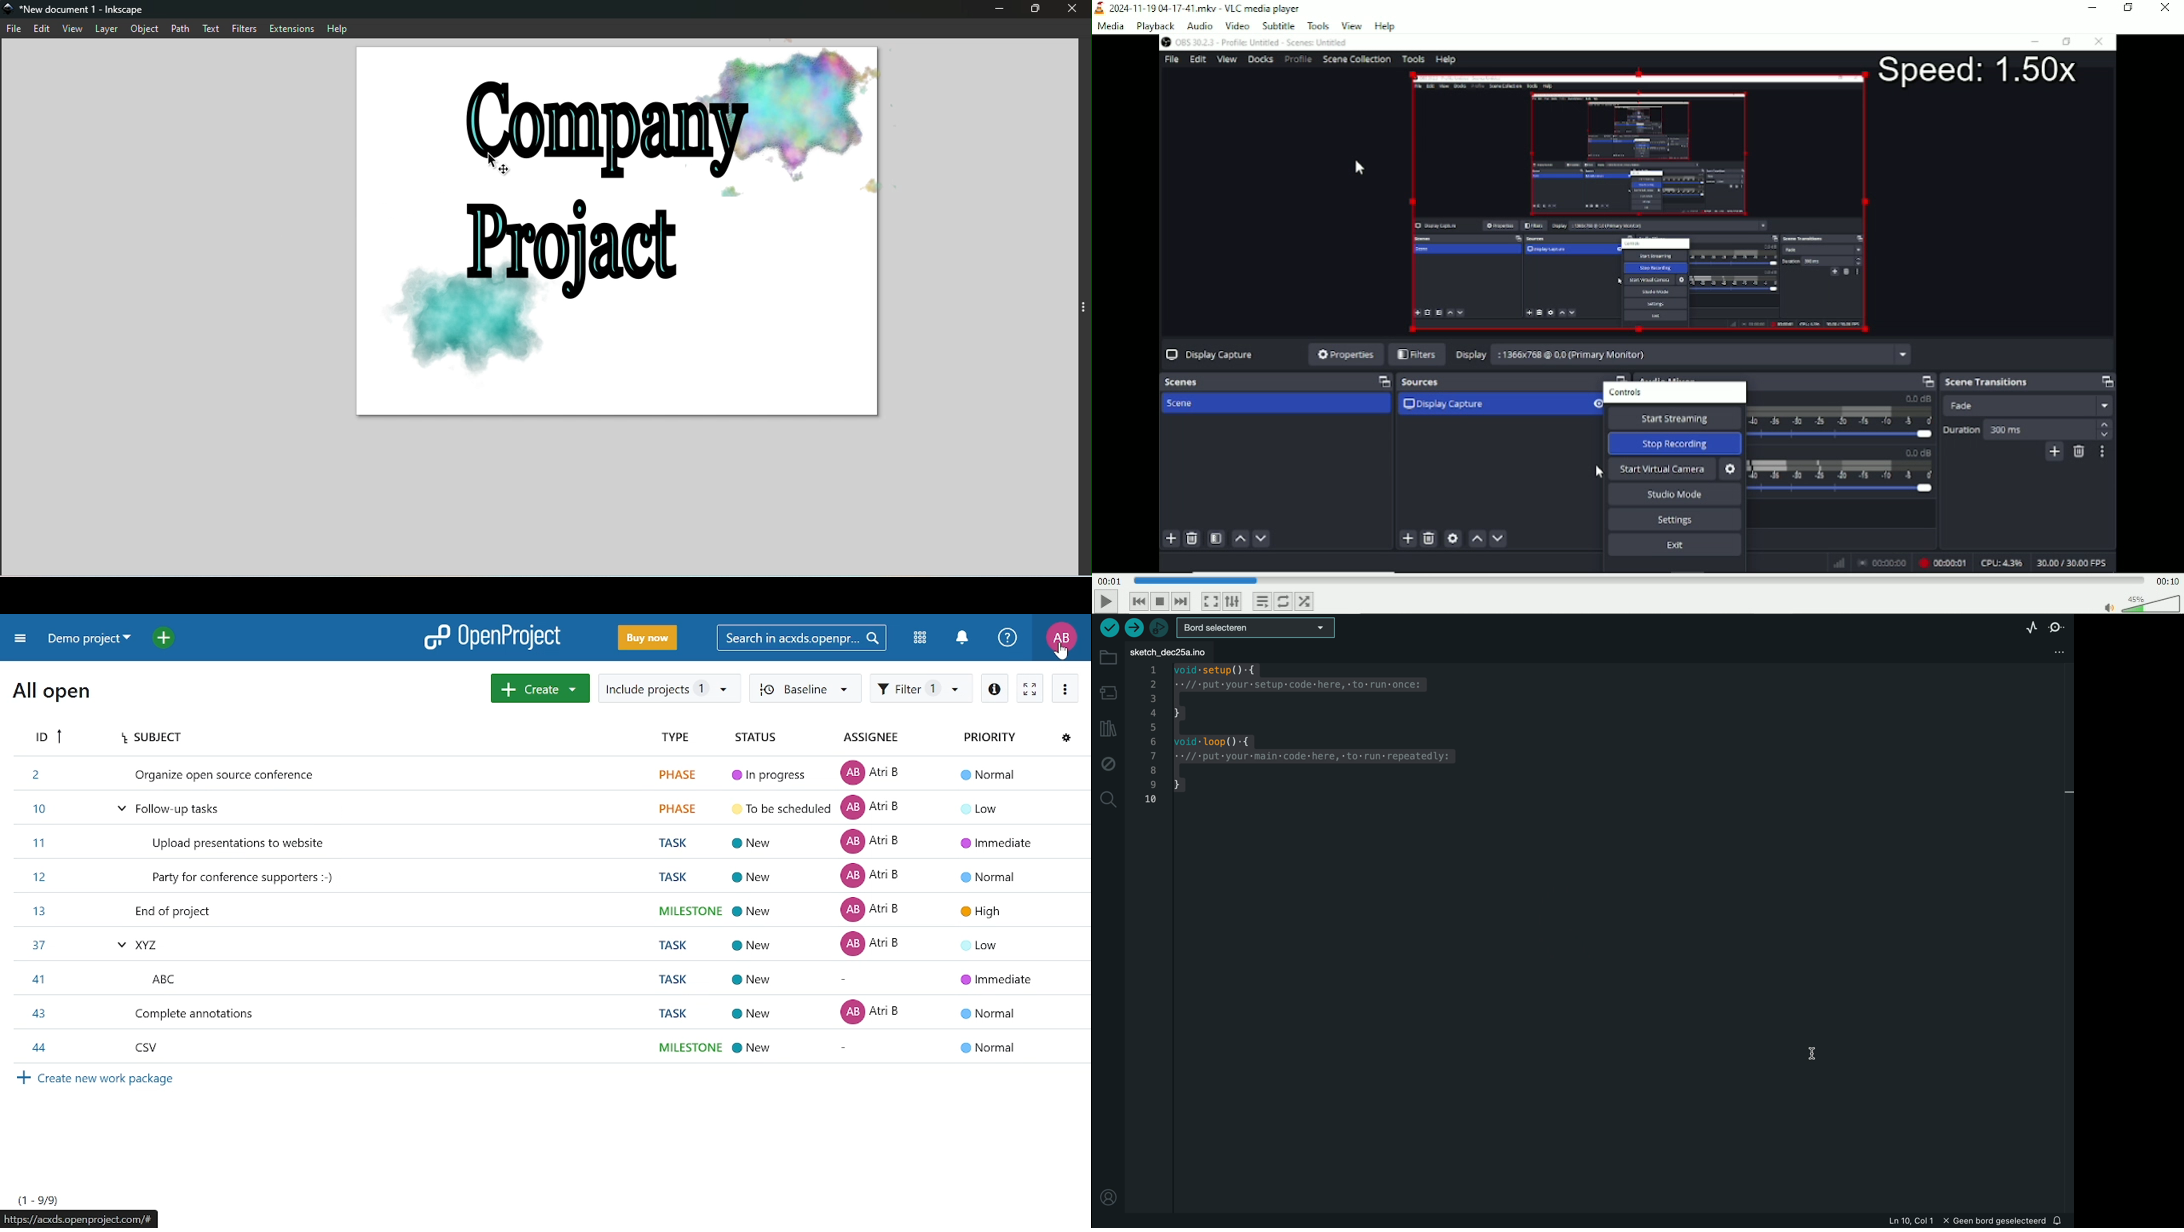  Describe the element at coordinates (2087, 8) in the screenshot. I see `minimize` at that location.